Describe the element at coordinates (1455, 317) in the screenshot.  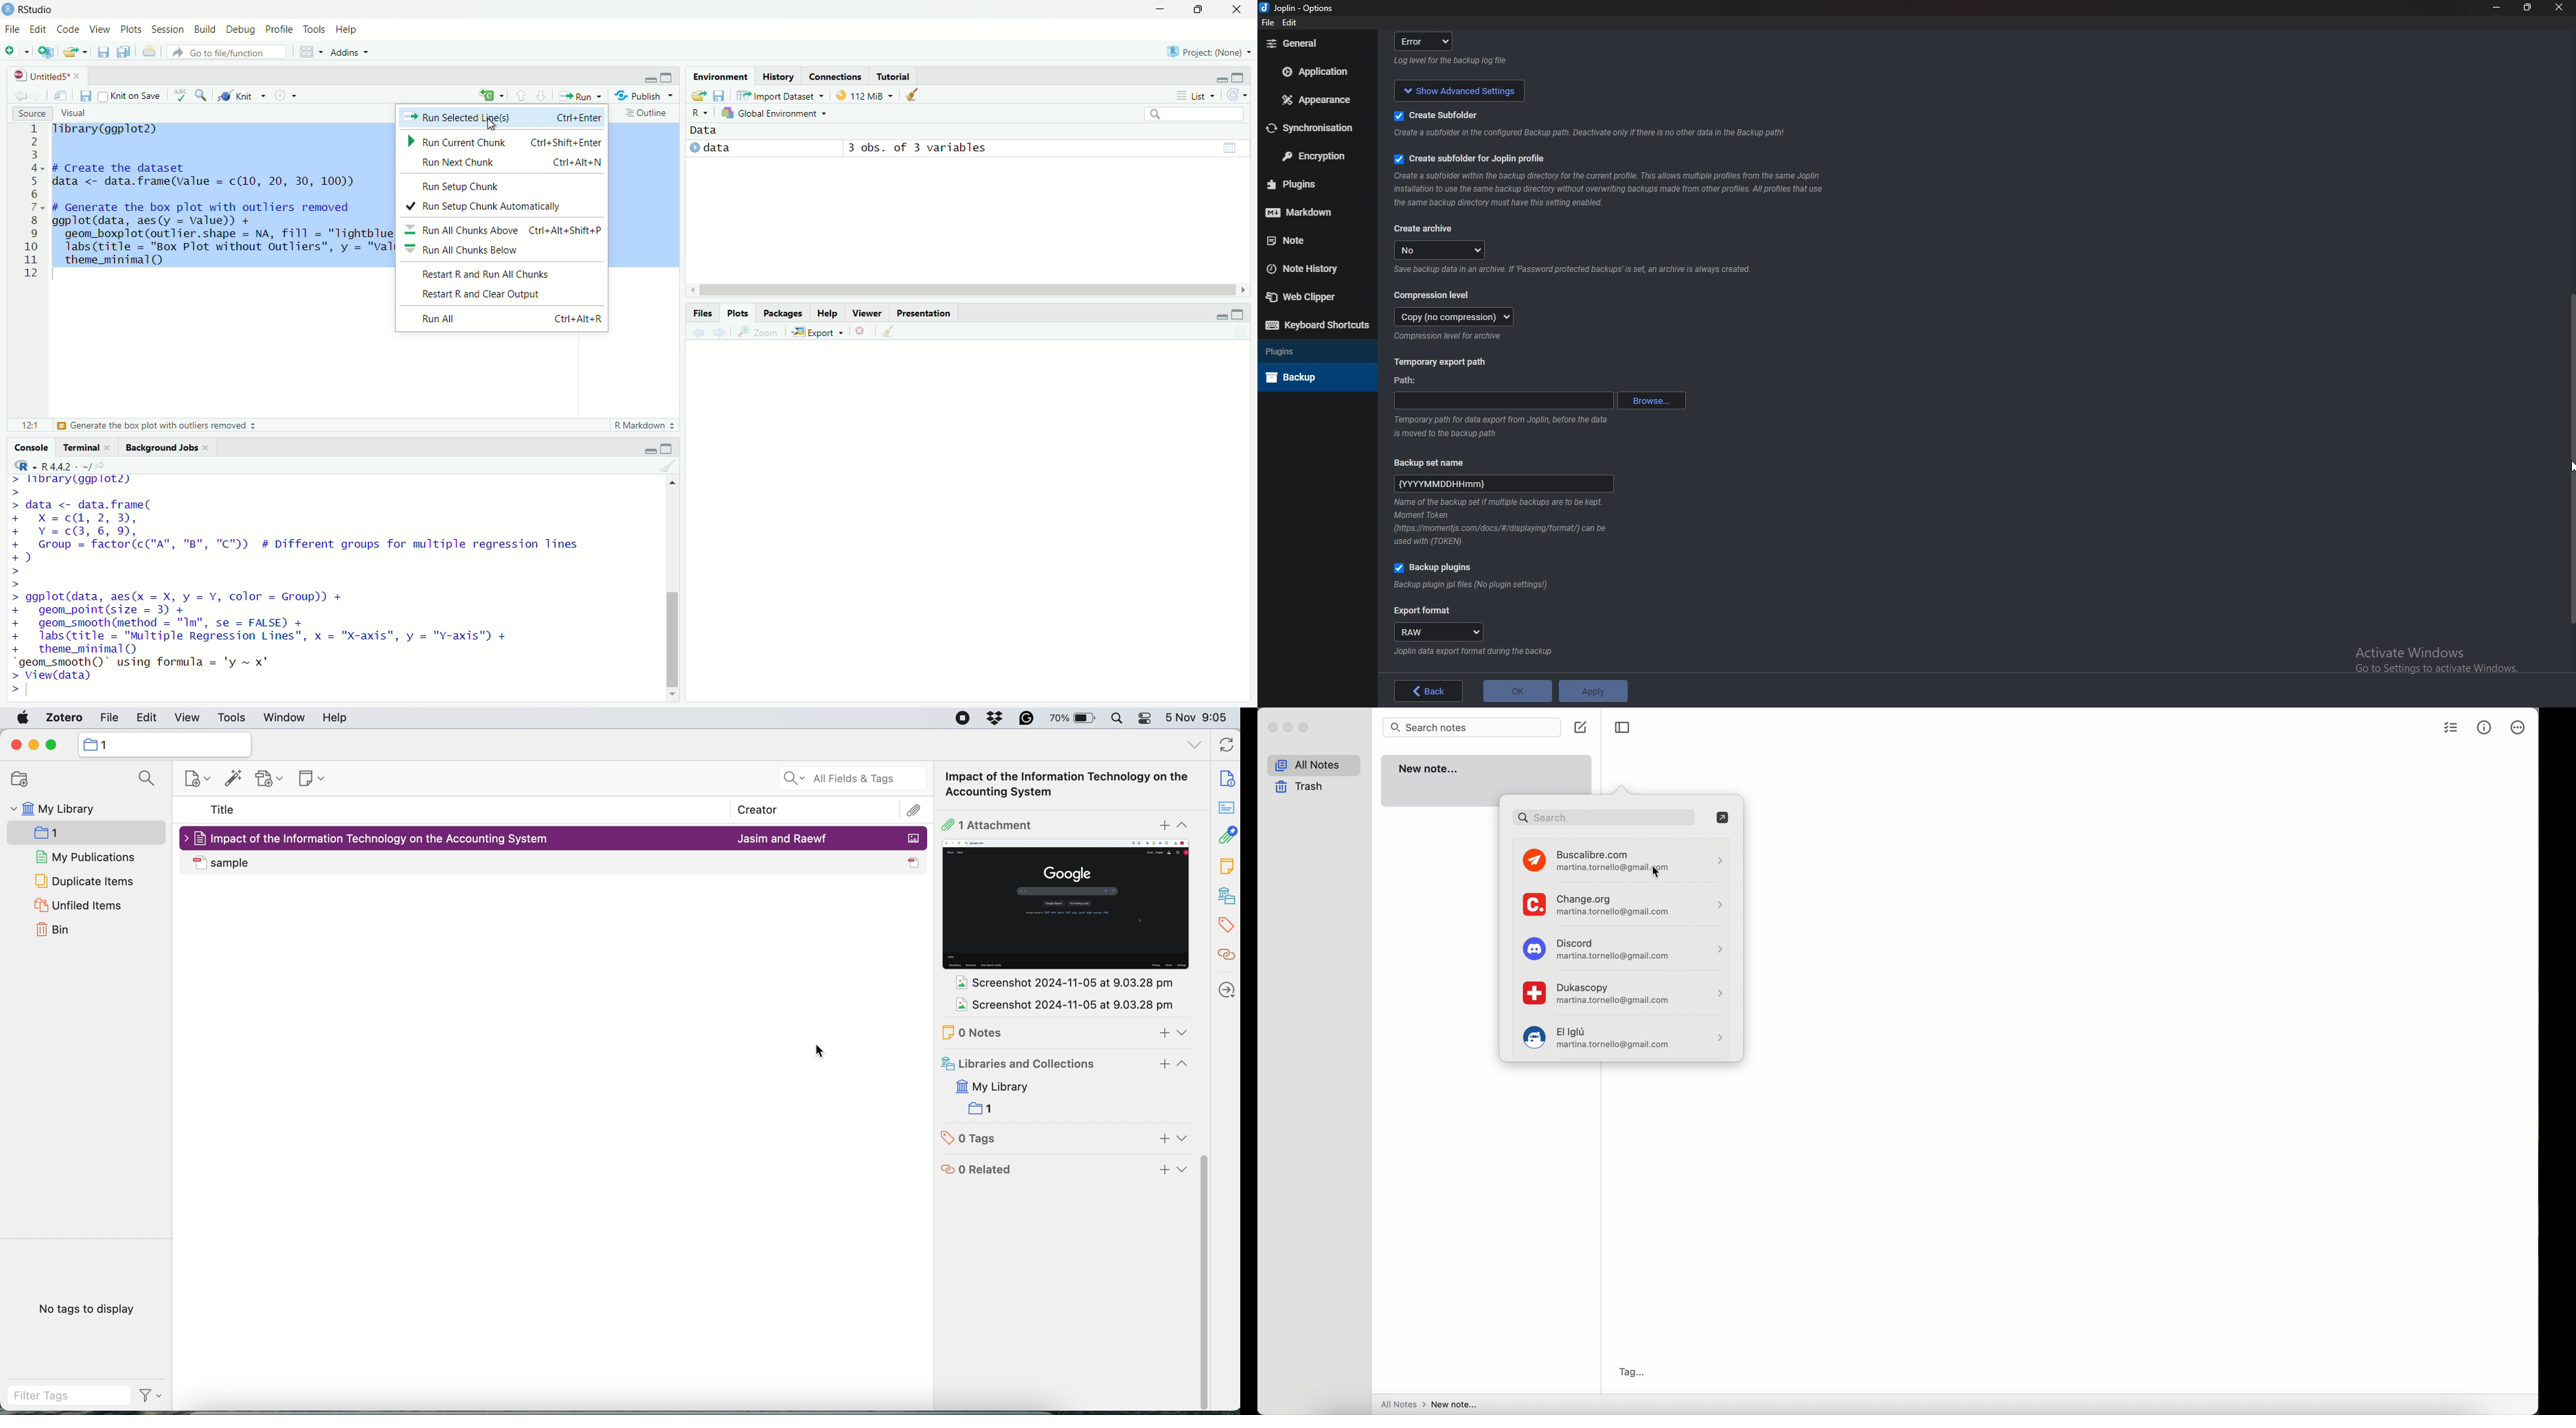
I see `copy (no compression)` at that location.